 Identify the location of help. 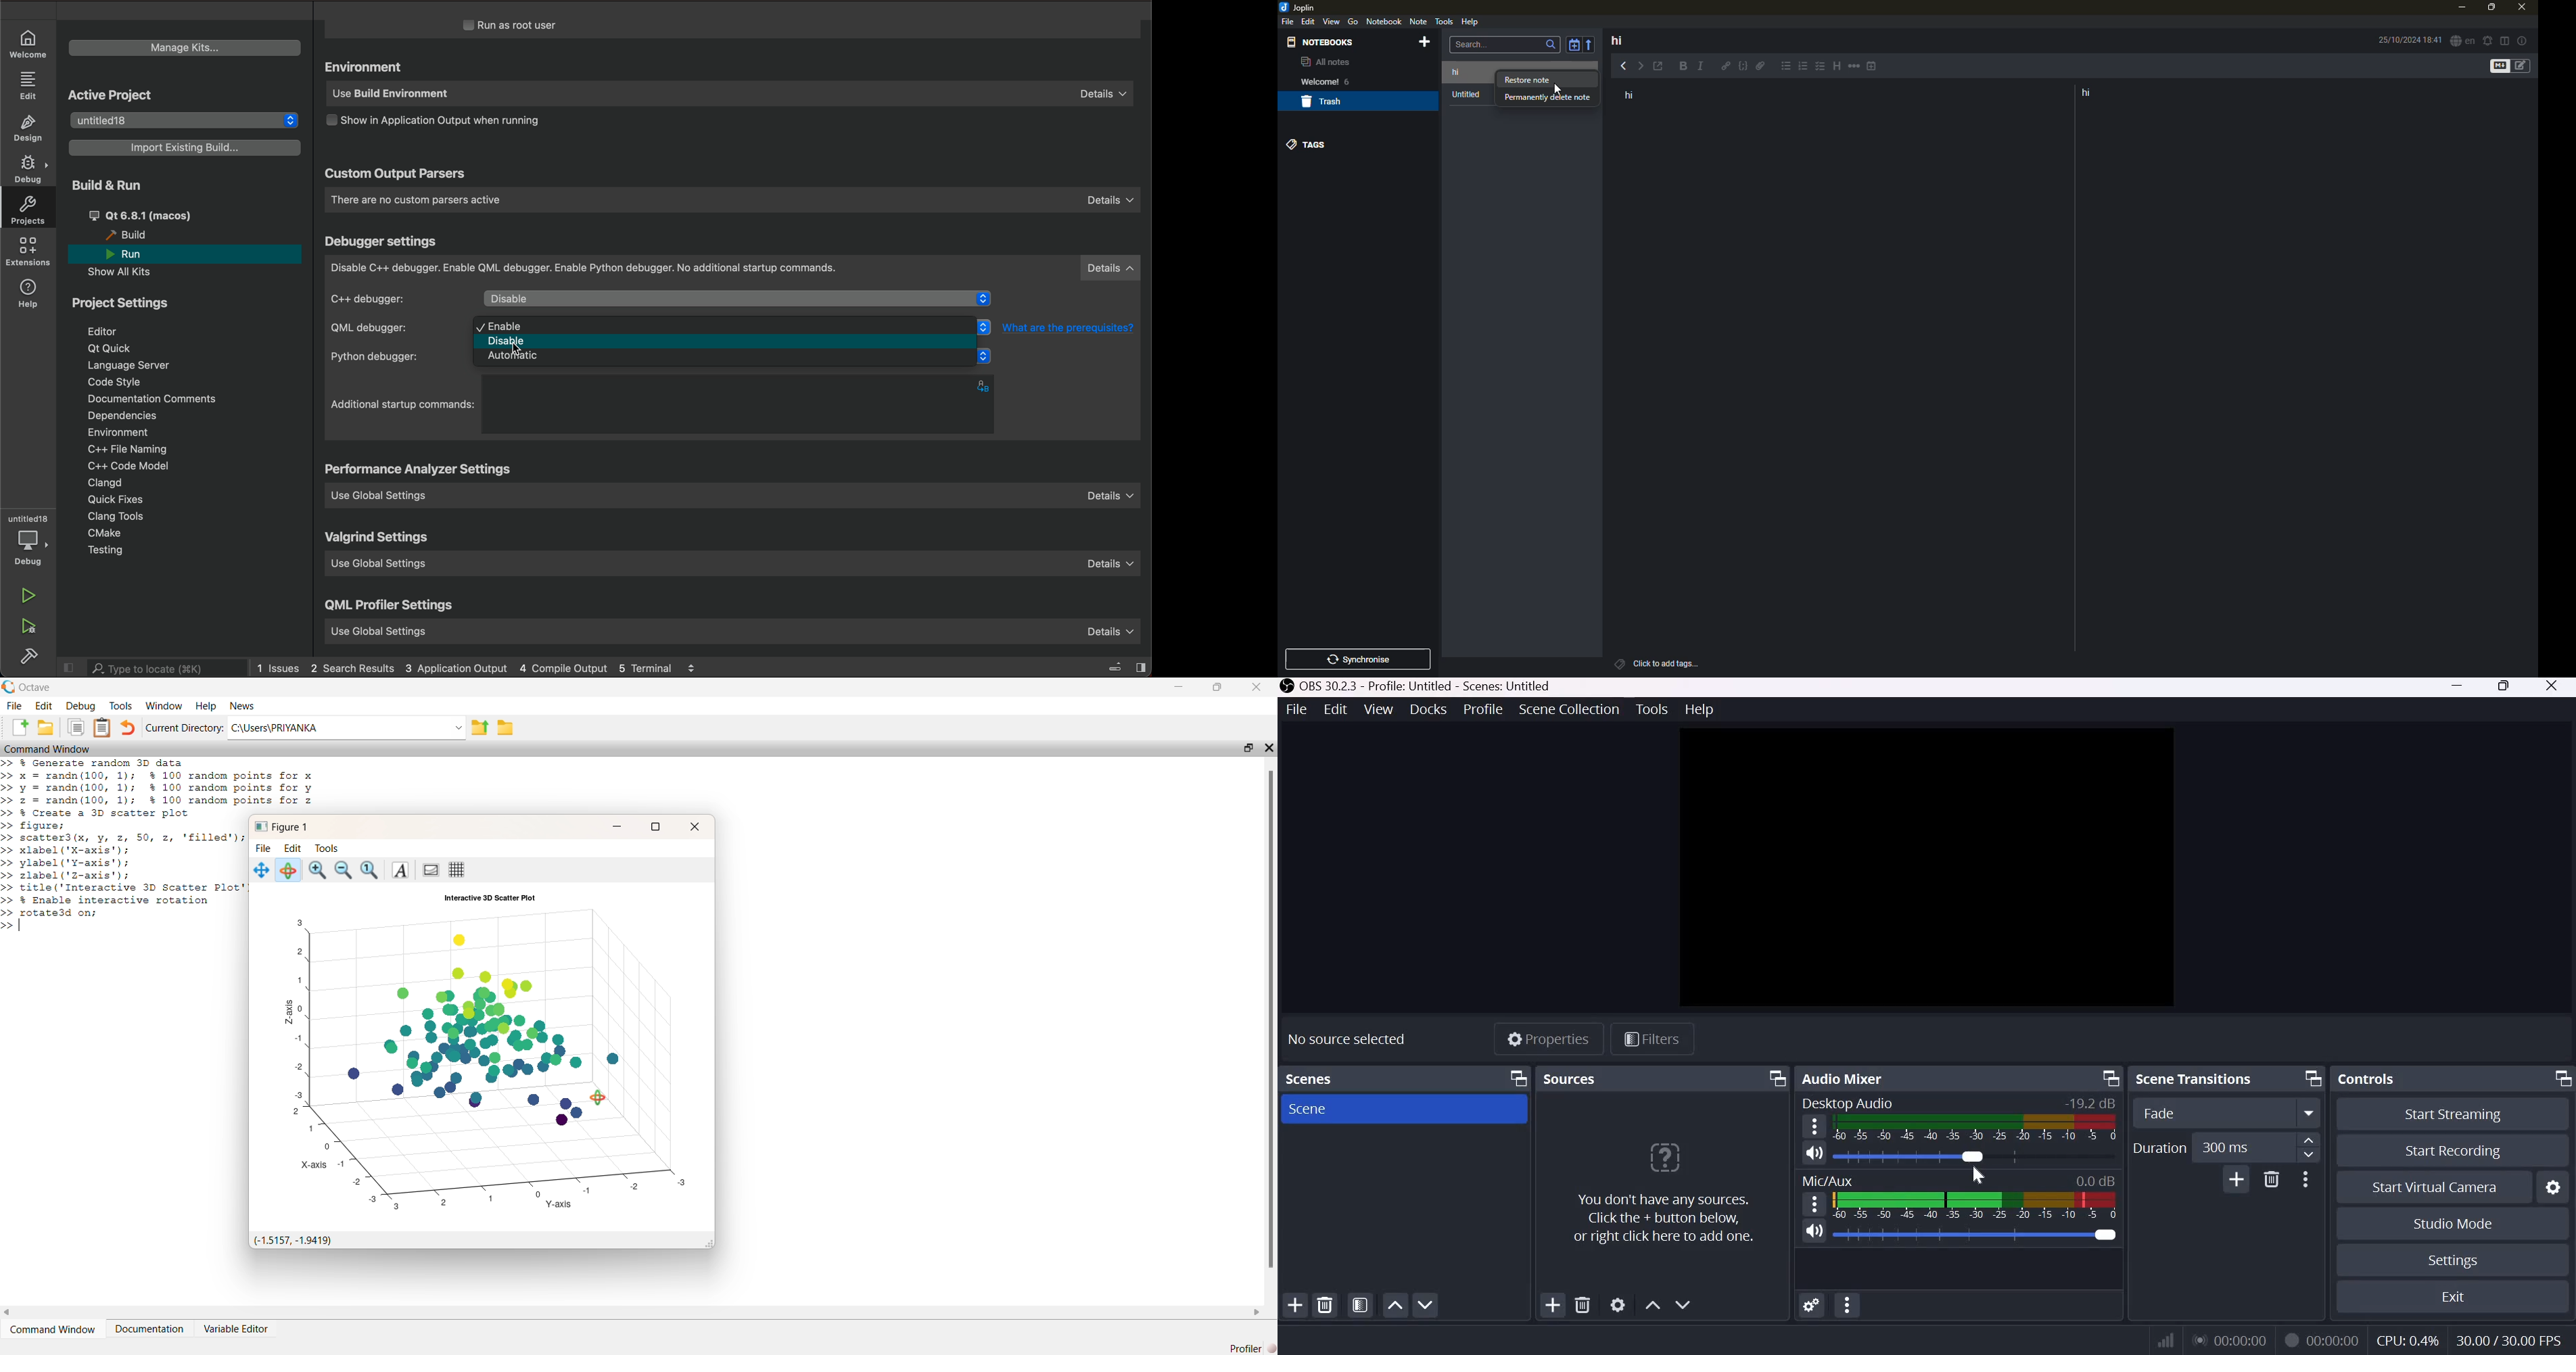
(1470, 21).